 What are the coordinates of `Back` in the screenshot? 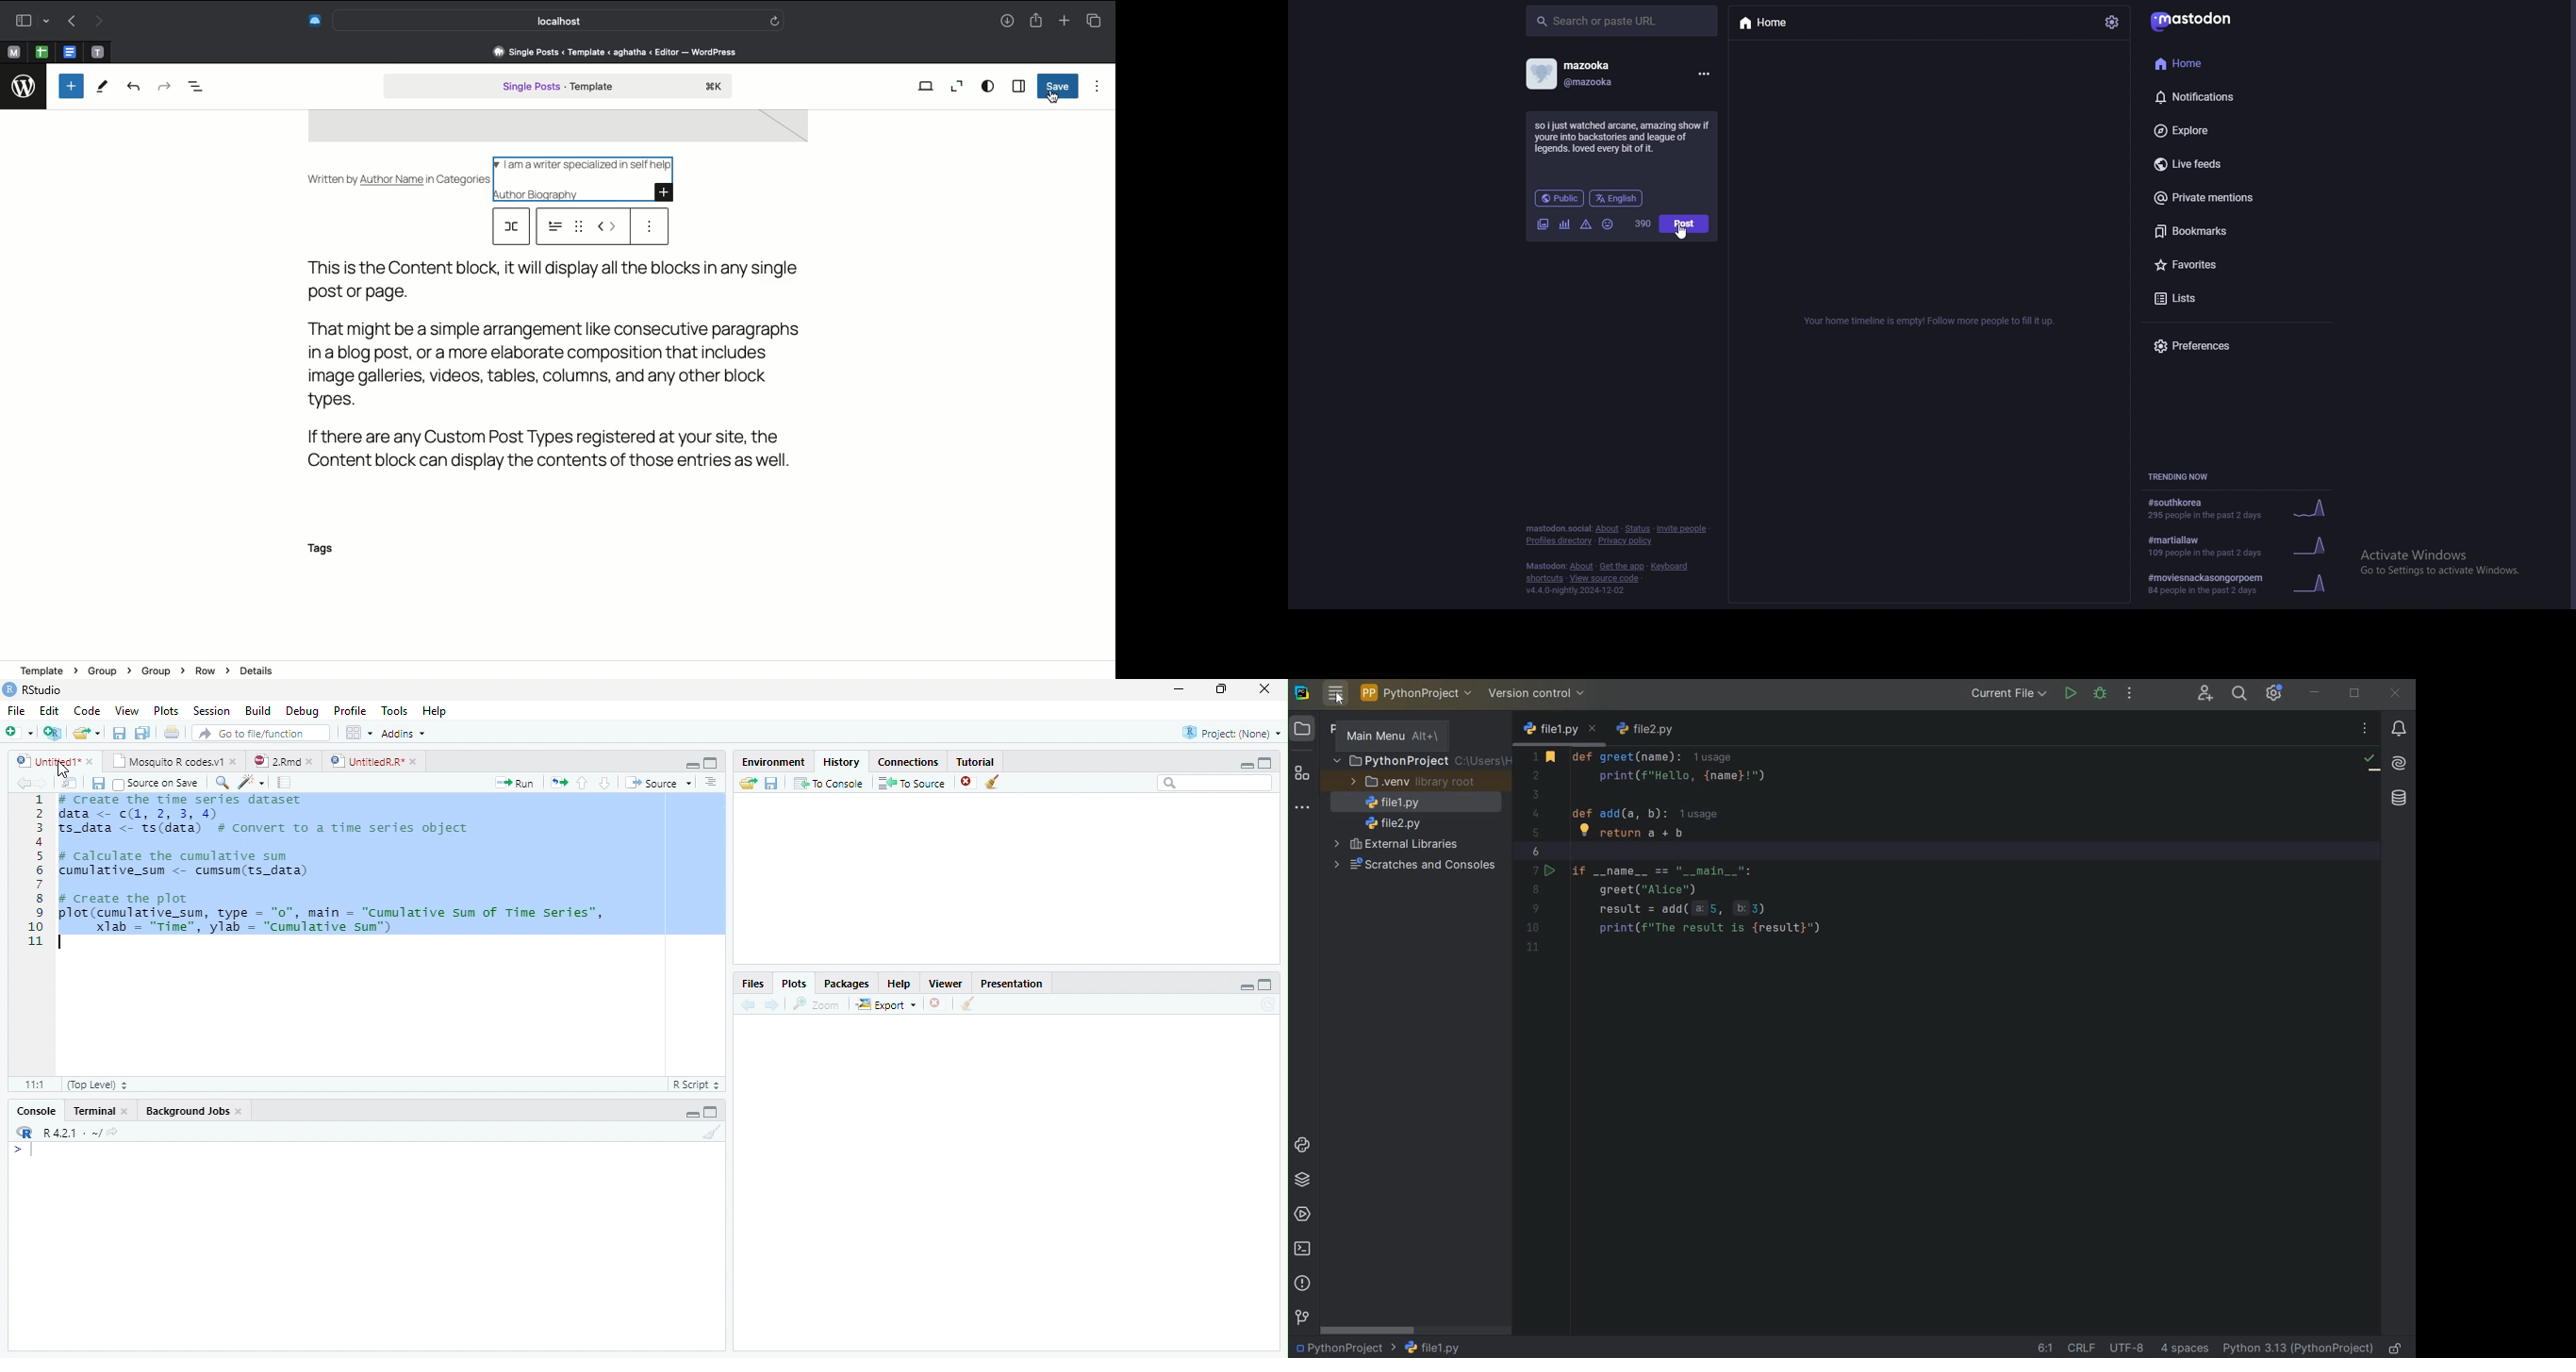 It's located at (71, 22).